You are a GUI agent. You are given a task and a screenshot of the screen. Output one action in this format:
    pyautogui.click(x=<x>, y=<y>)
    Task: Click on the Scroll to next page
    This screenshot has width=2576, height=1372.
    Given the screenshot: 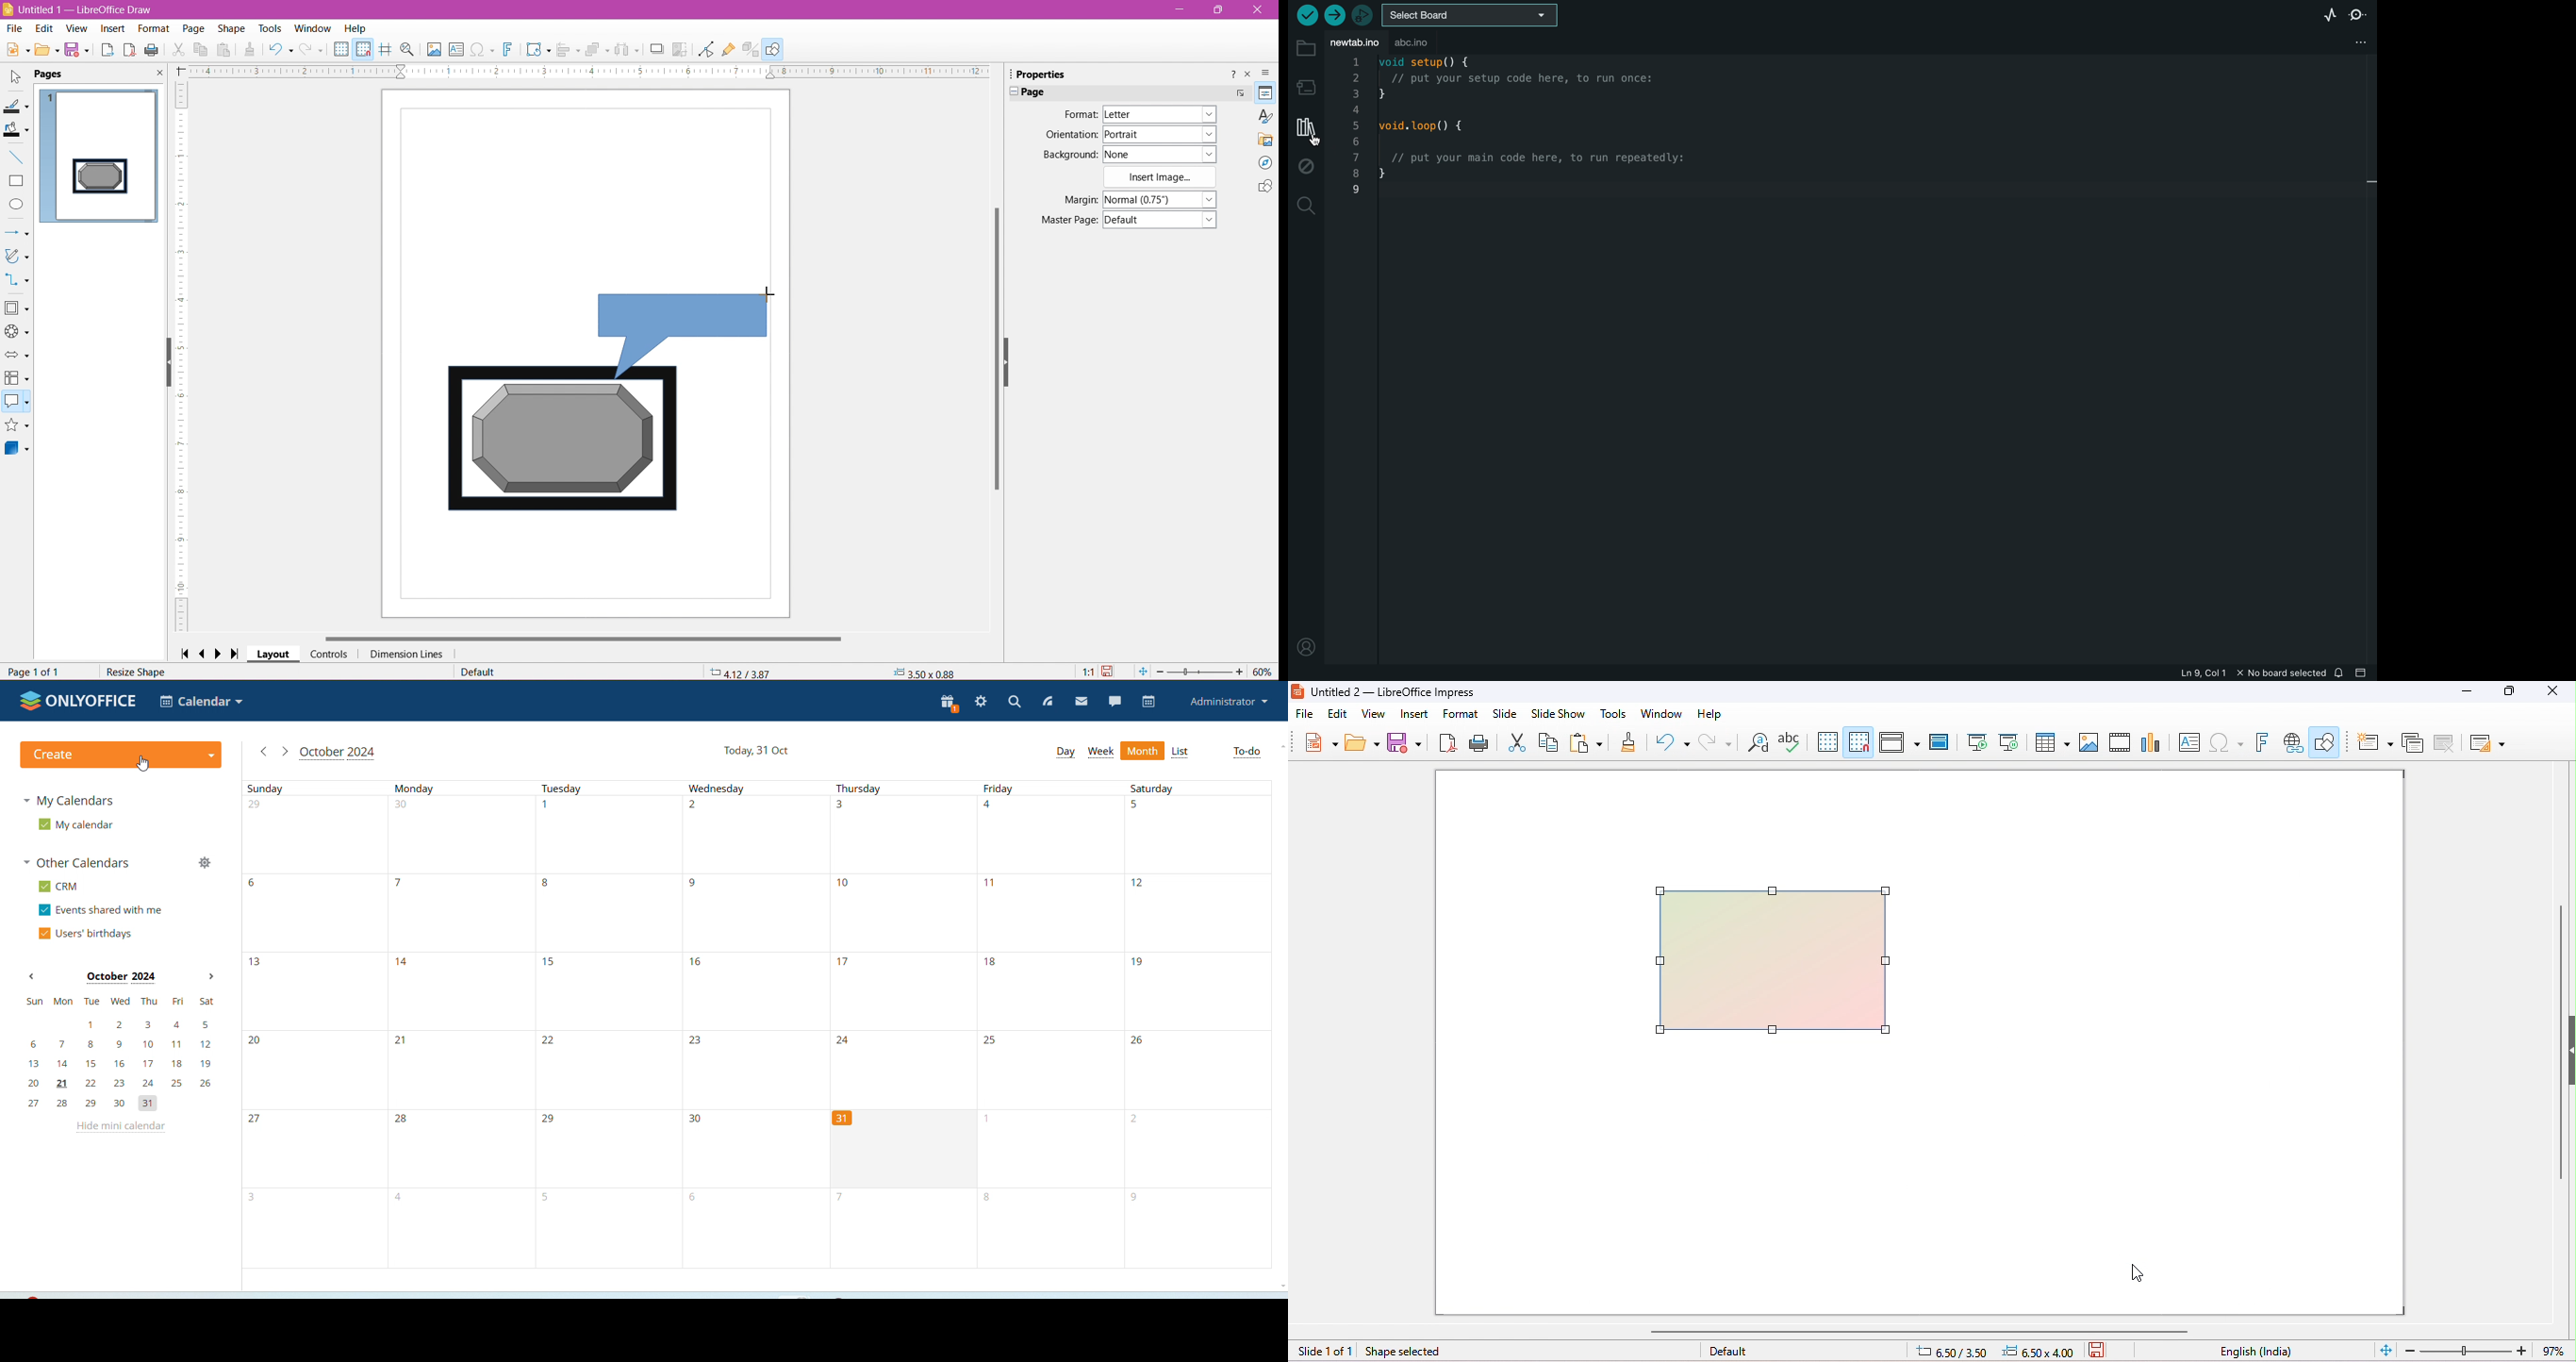 What is the action you would take?
    pyautogui.click(x=221, y=653)
    